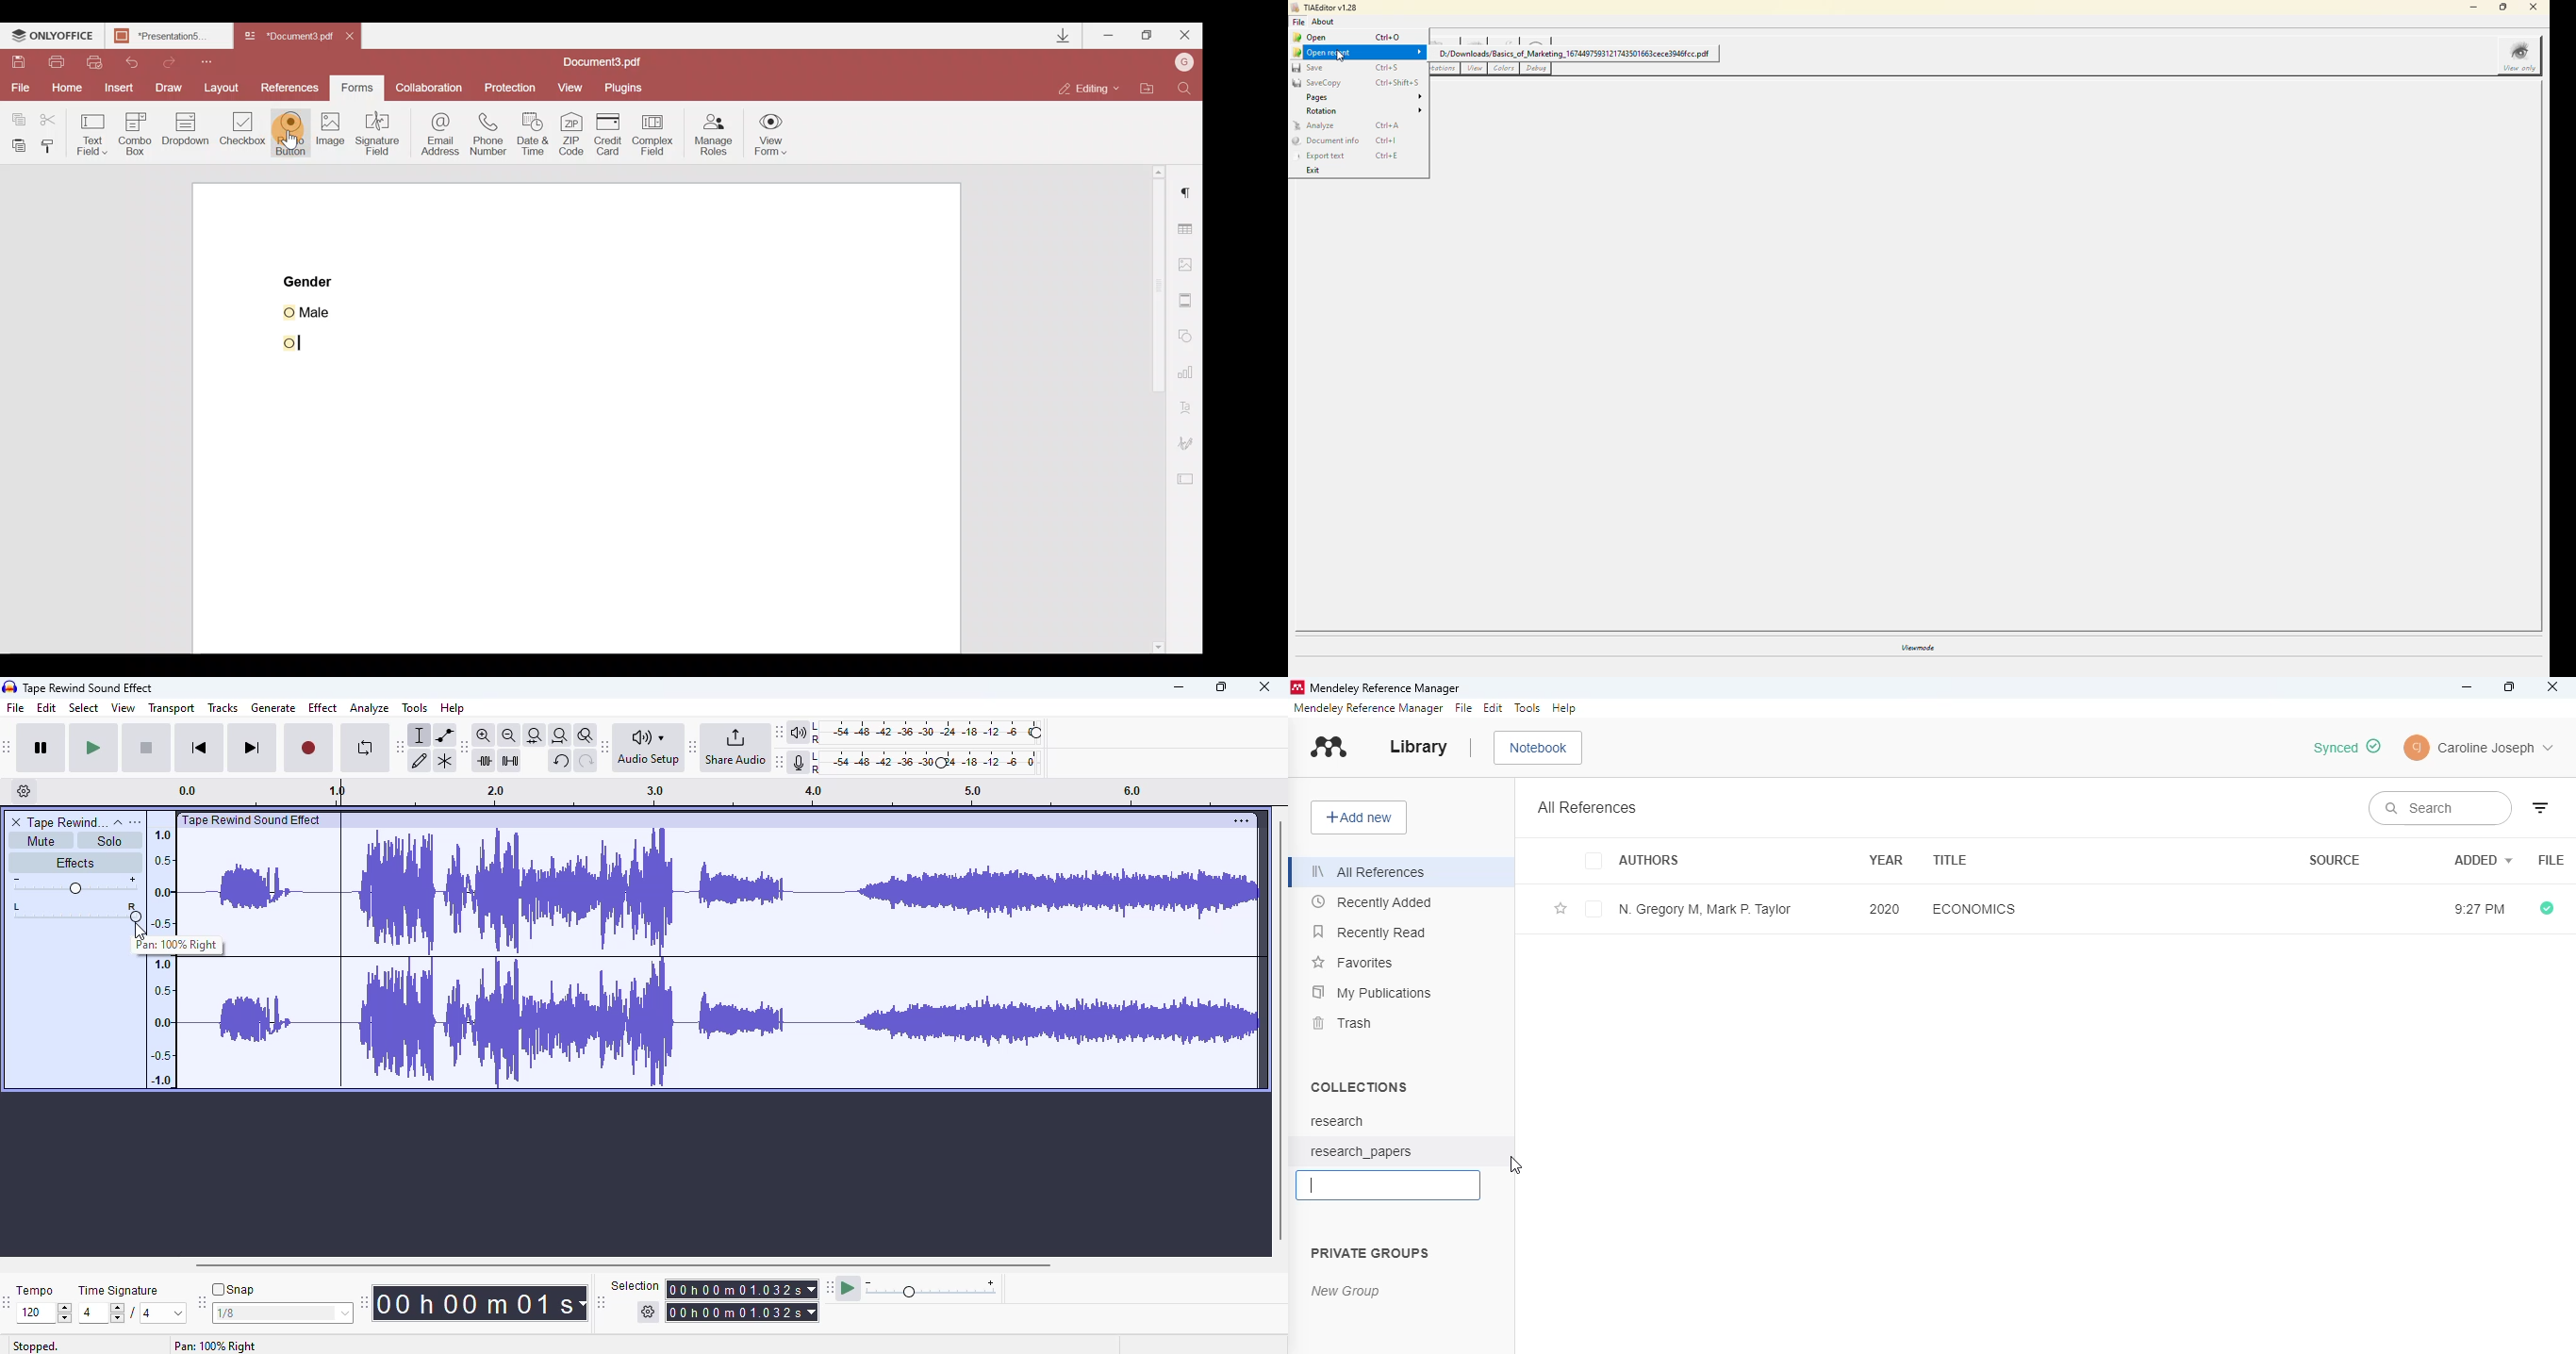 The width and height of the screenshot is (2576, 1372). Describe the element at coordinates (706, 794) in the screenshot. I see `timeline` at that location.